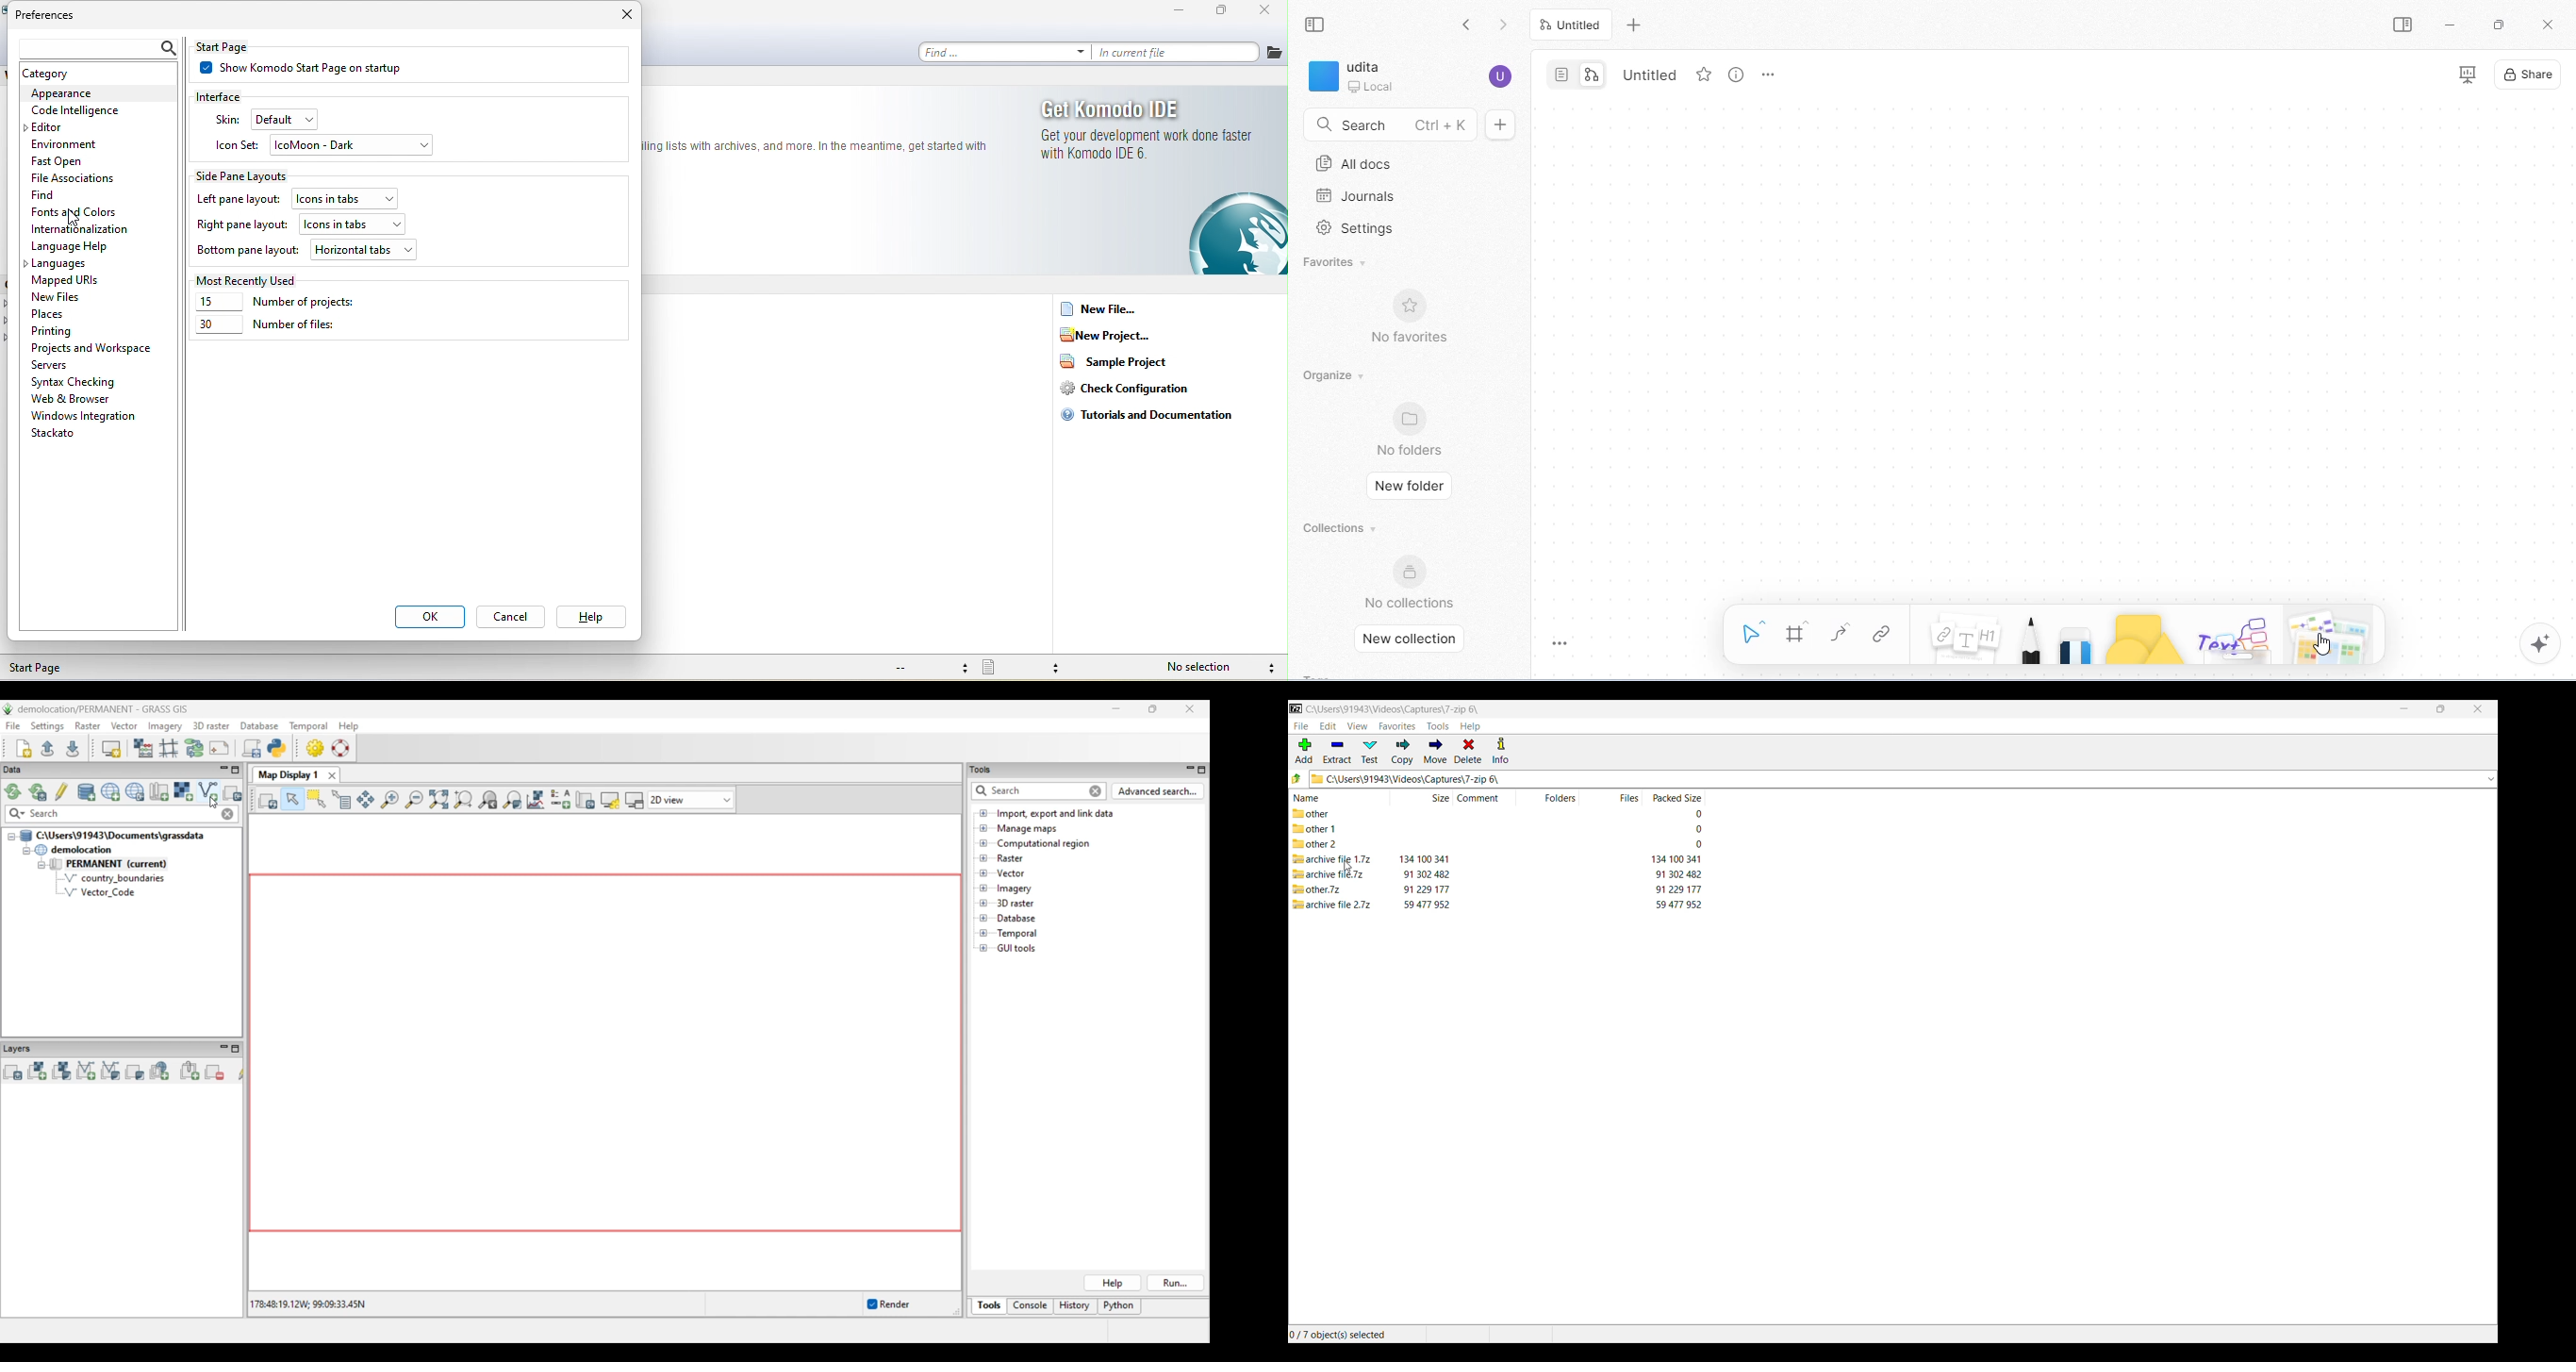 The width and height of the screenshot is (2576, 1372). I want to click on Go to previous folder, so click(1297, 778).